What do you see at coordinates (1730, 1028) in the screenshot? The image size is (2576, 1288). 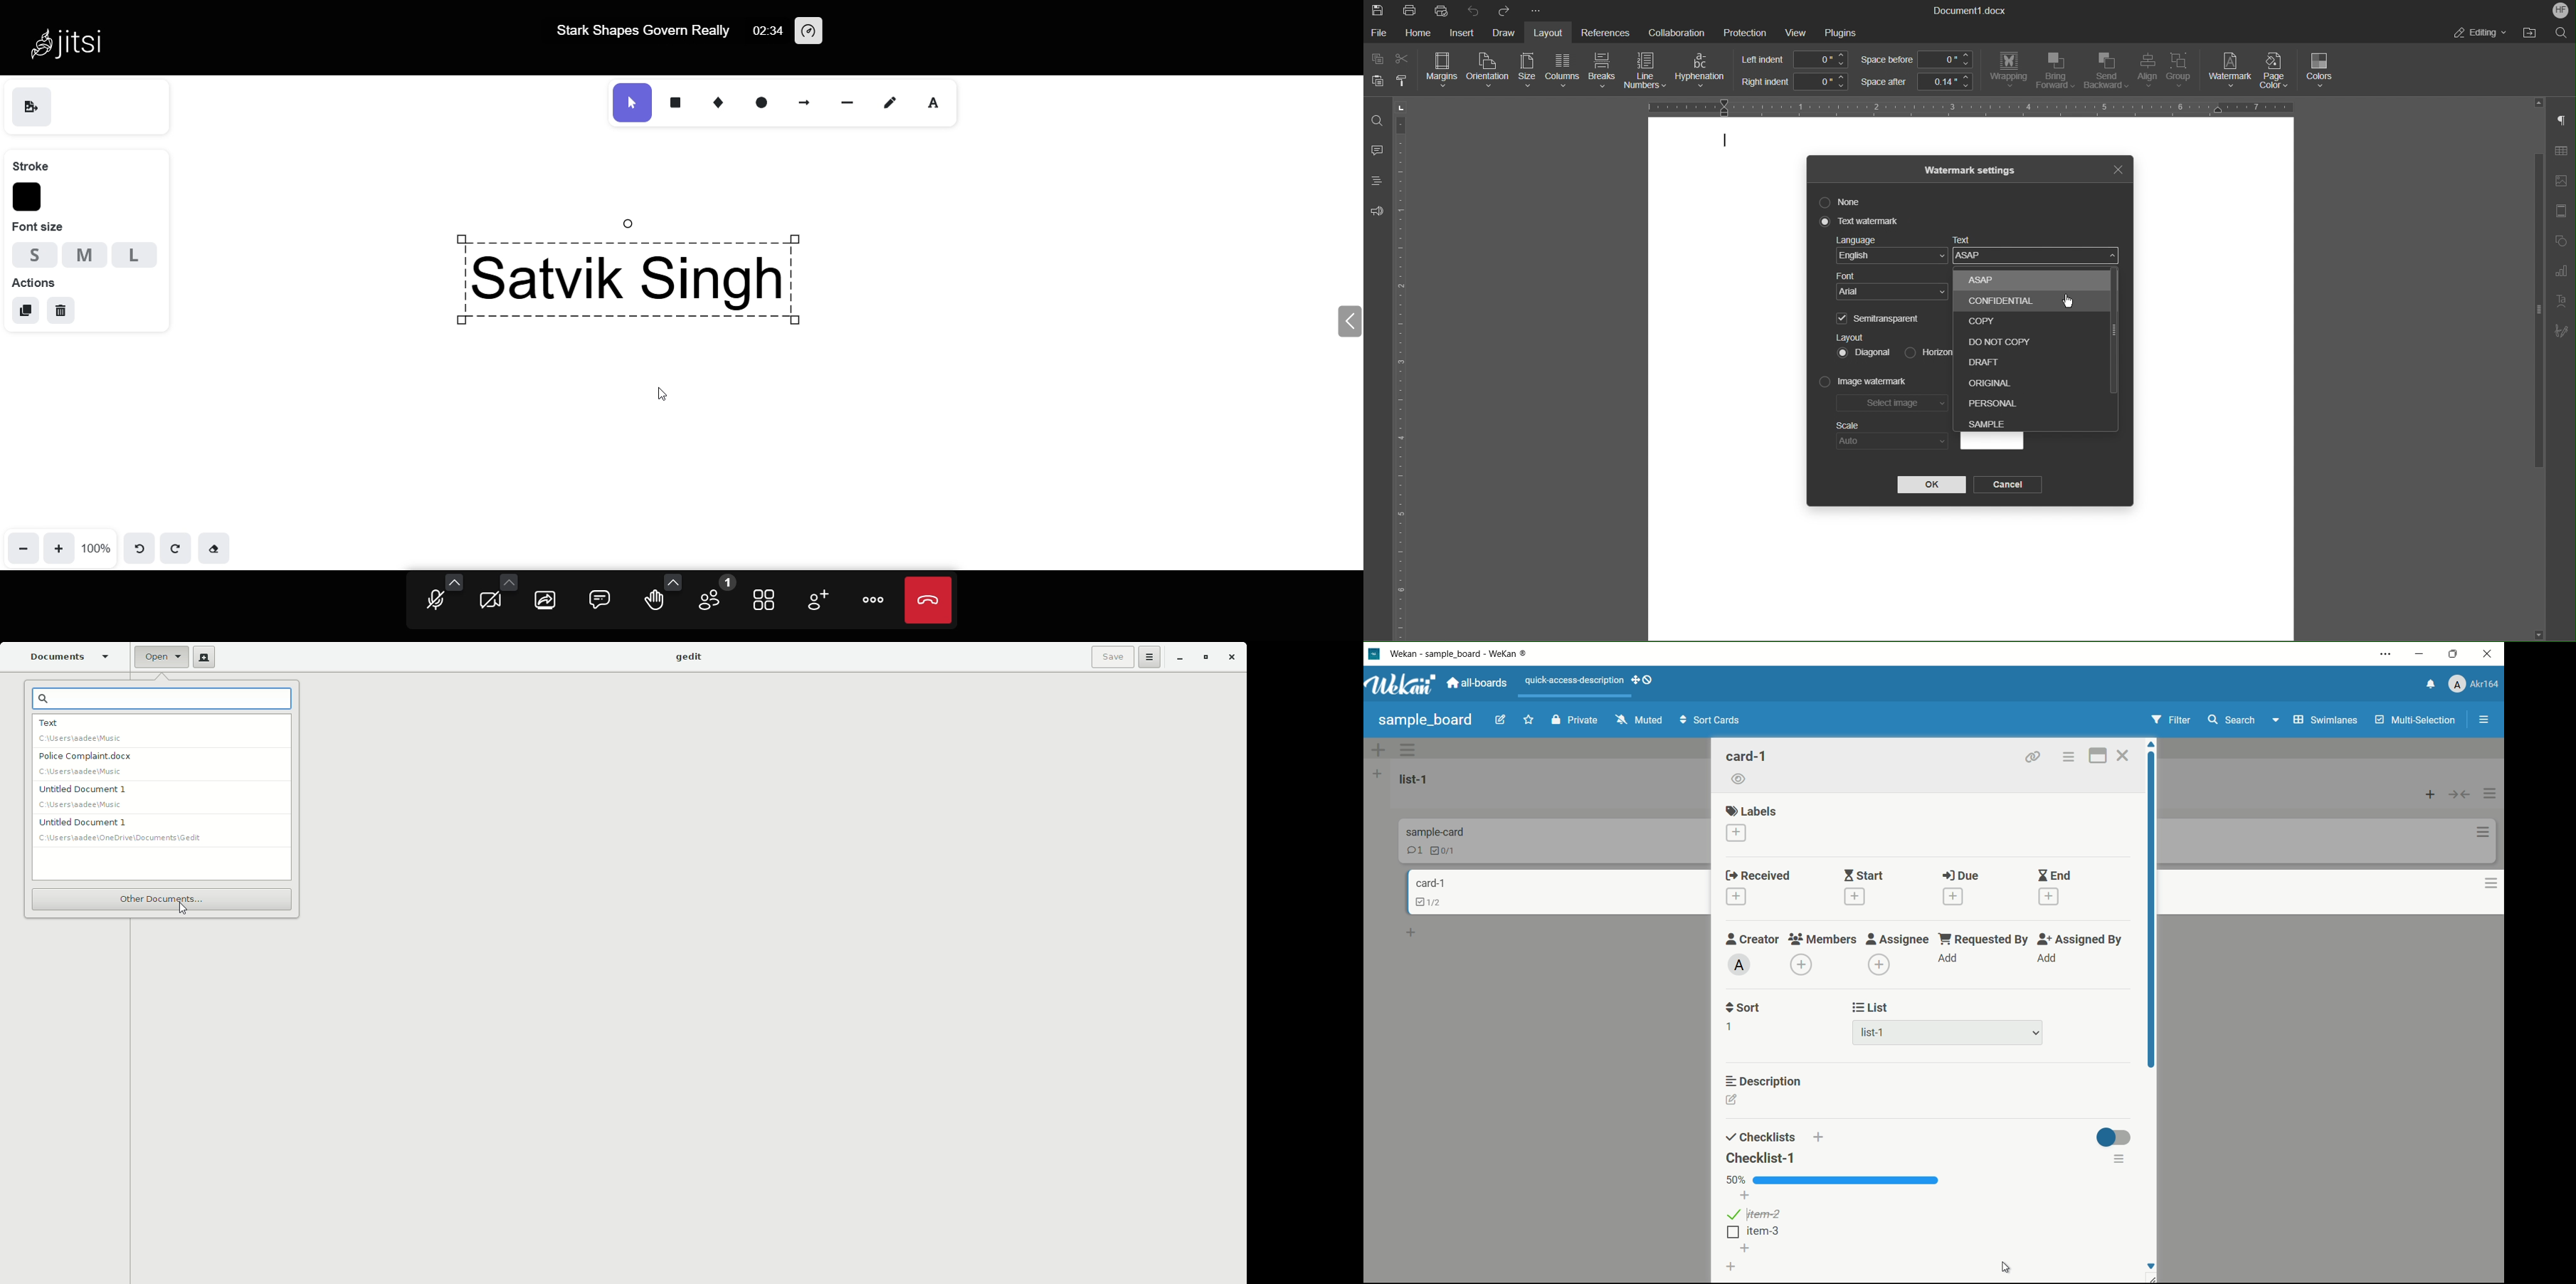 I see `1` at bounding box center [1730, 1028].